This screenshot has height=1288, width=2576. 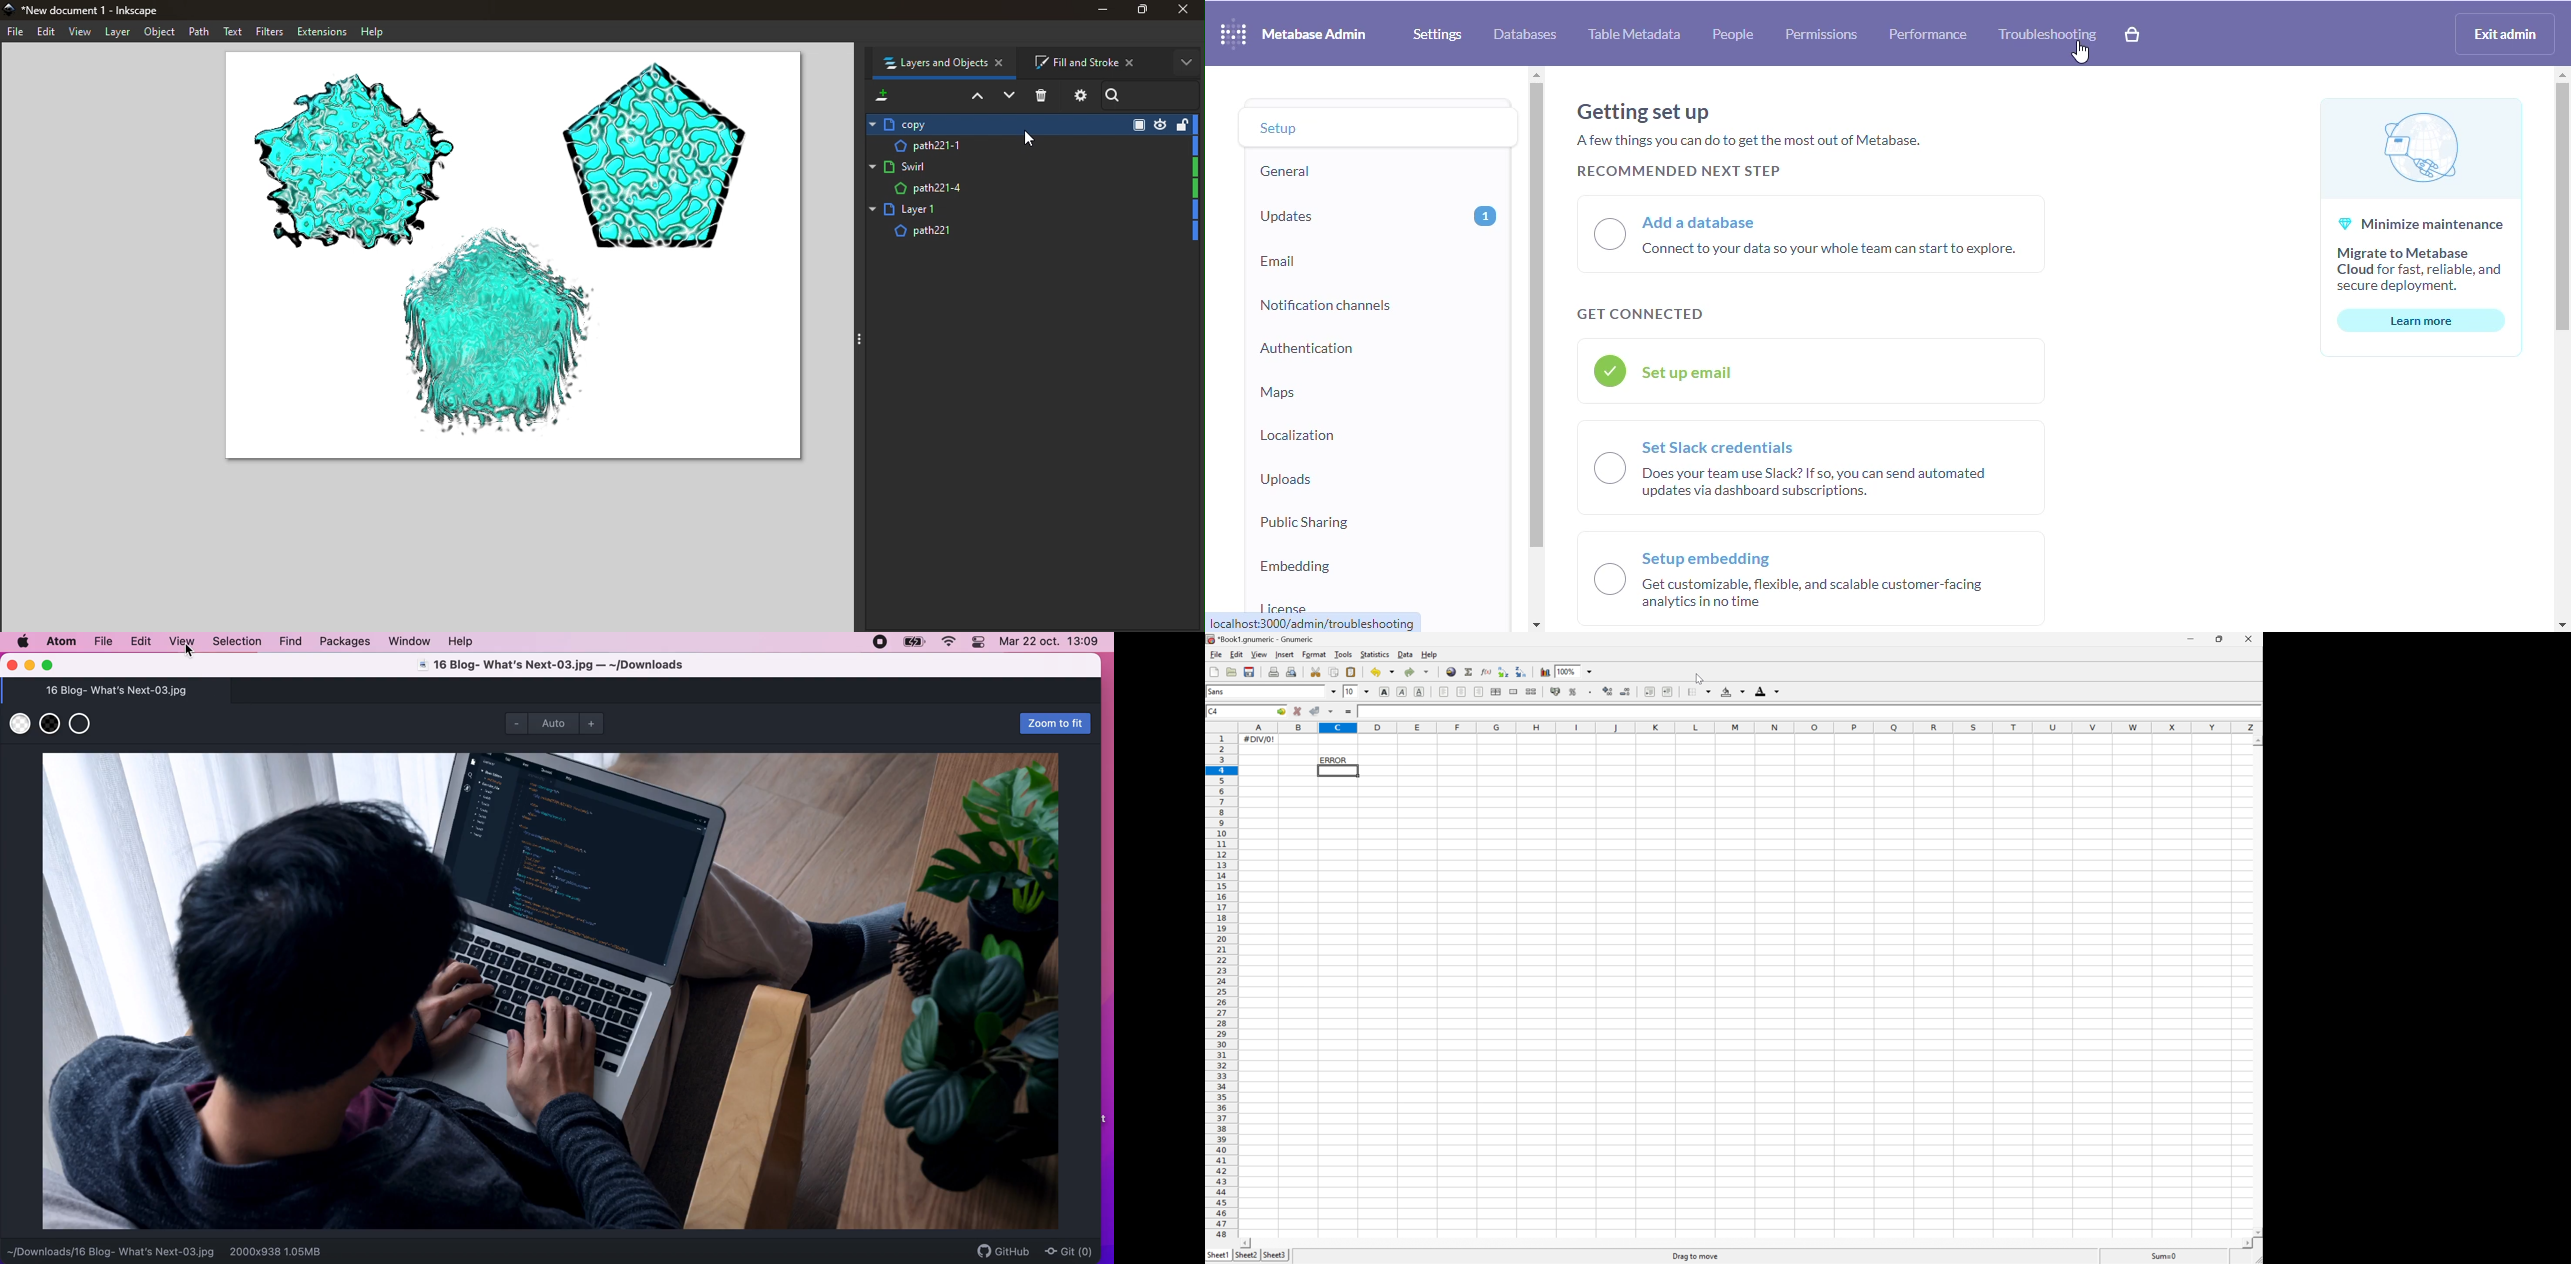 I want to click on File, so click(x=1216, y=655).